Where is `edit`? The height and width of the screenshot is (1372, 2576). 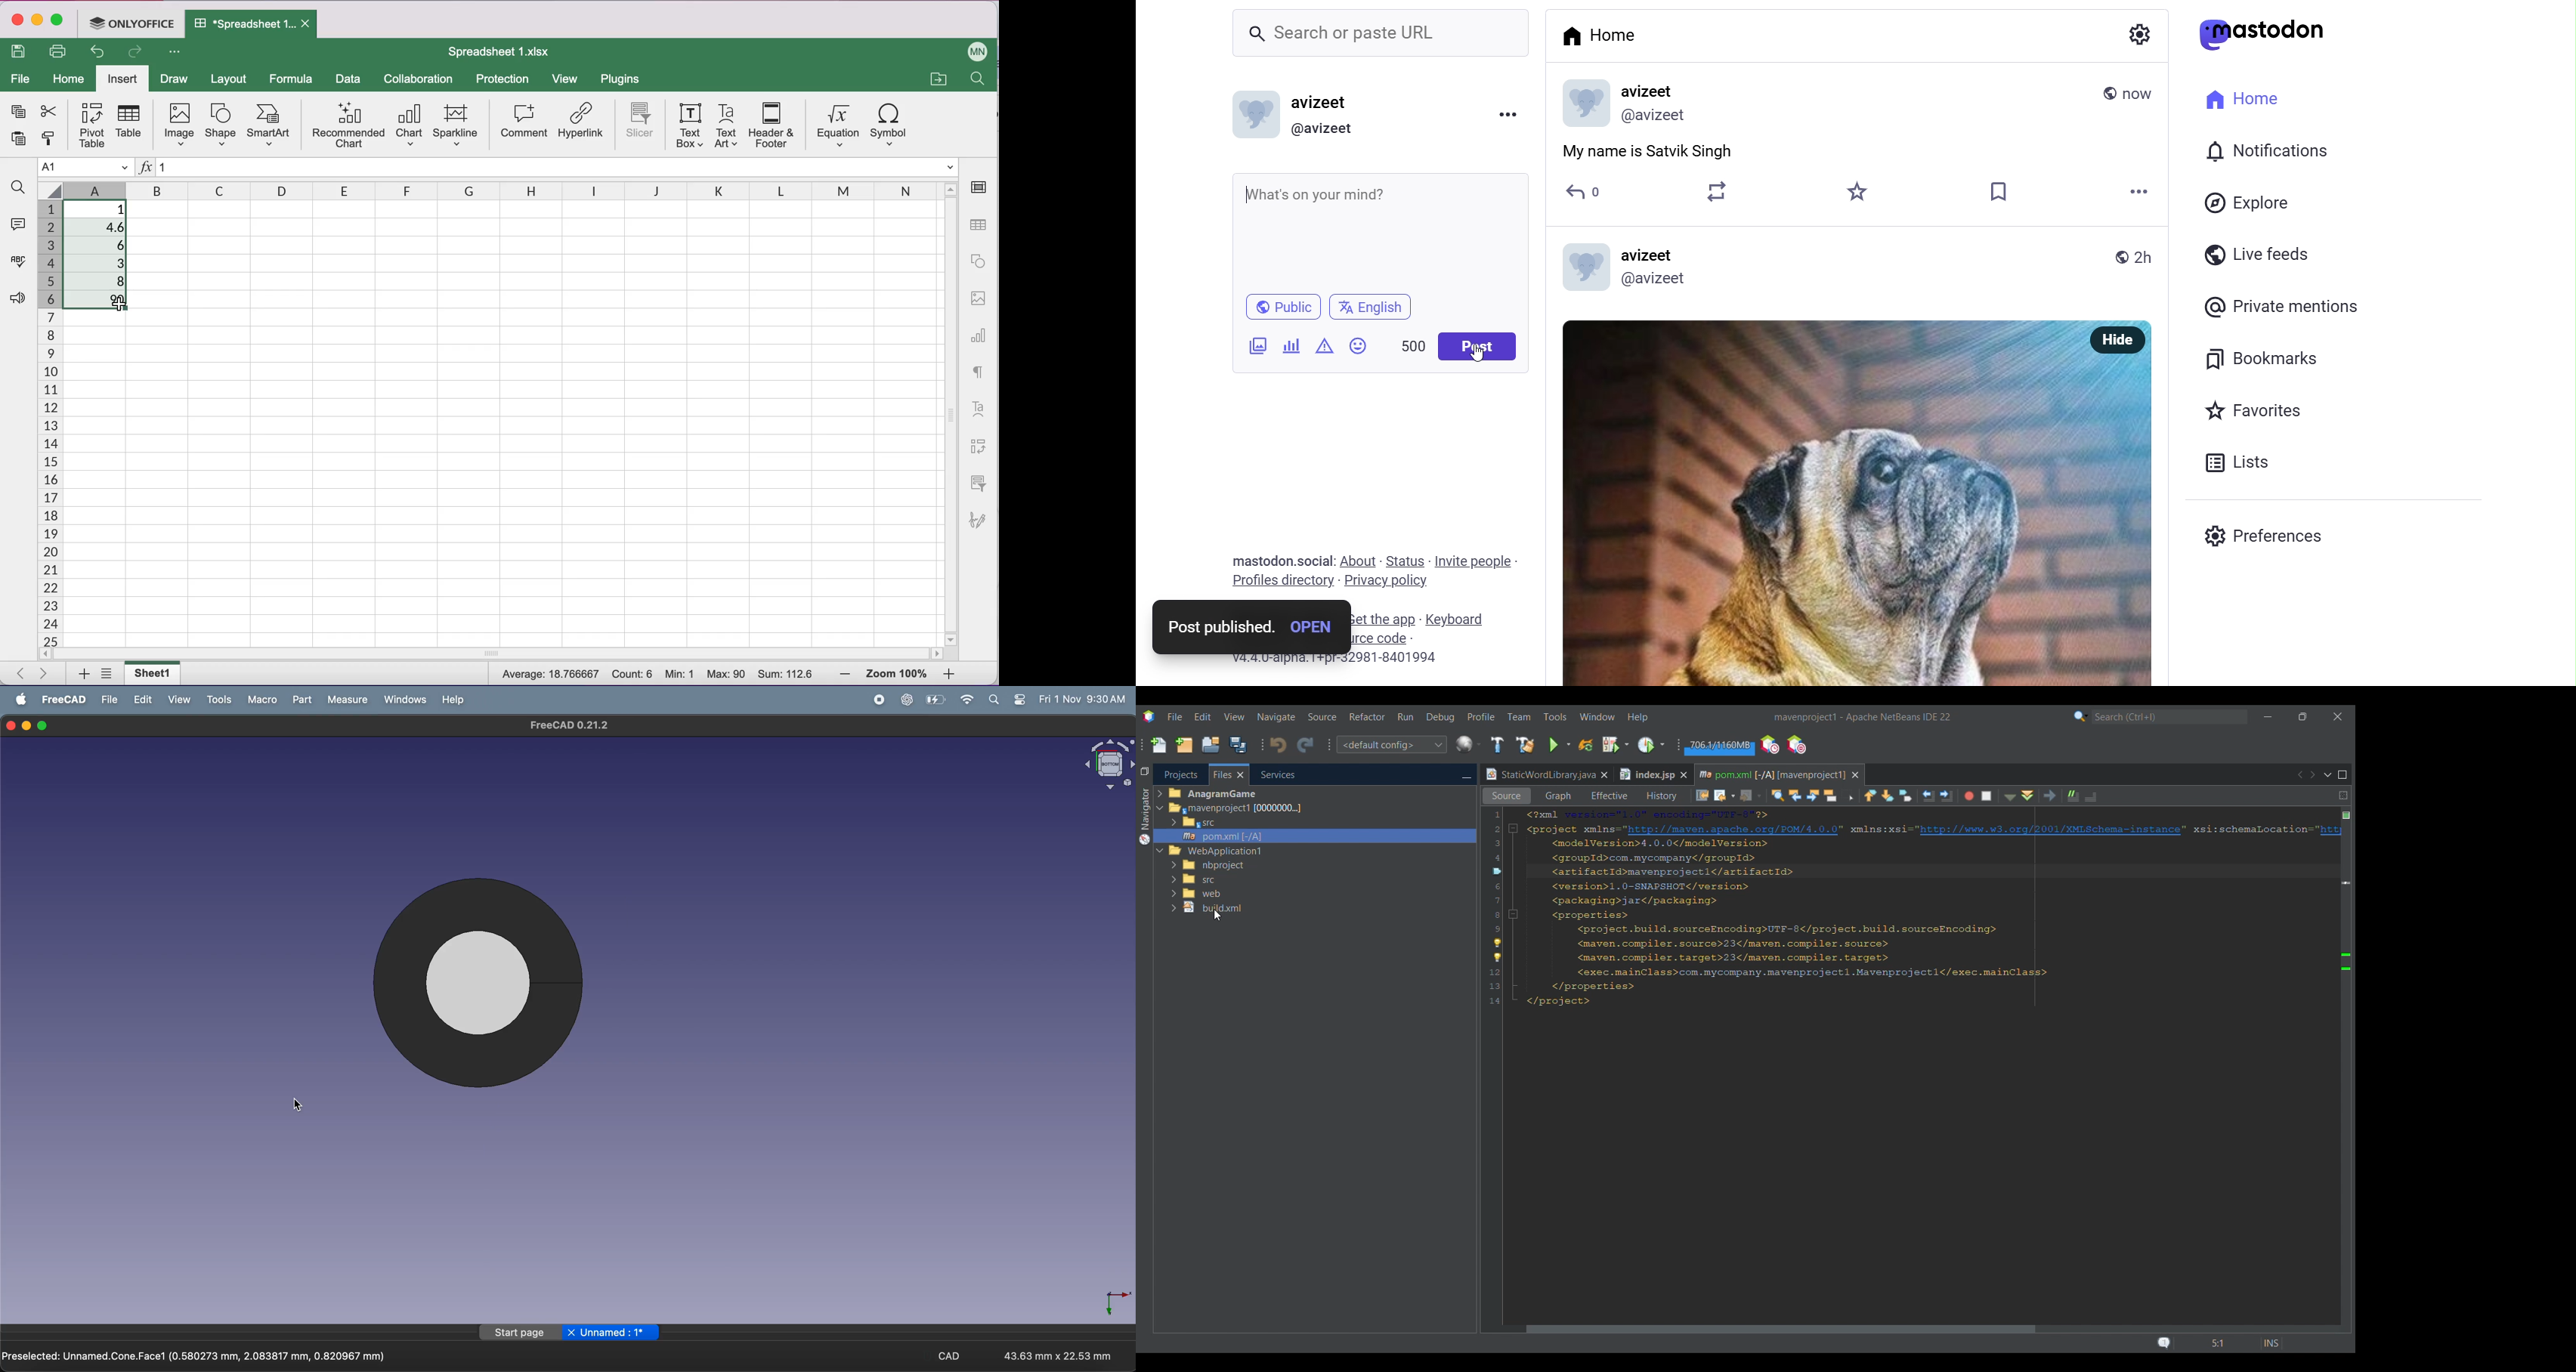 edit is located at coordinates (145, 699).